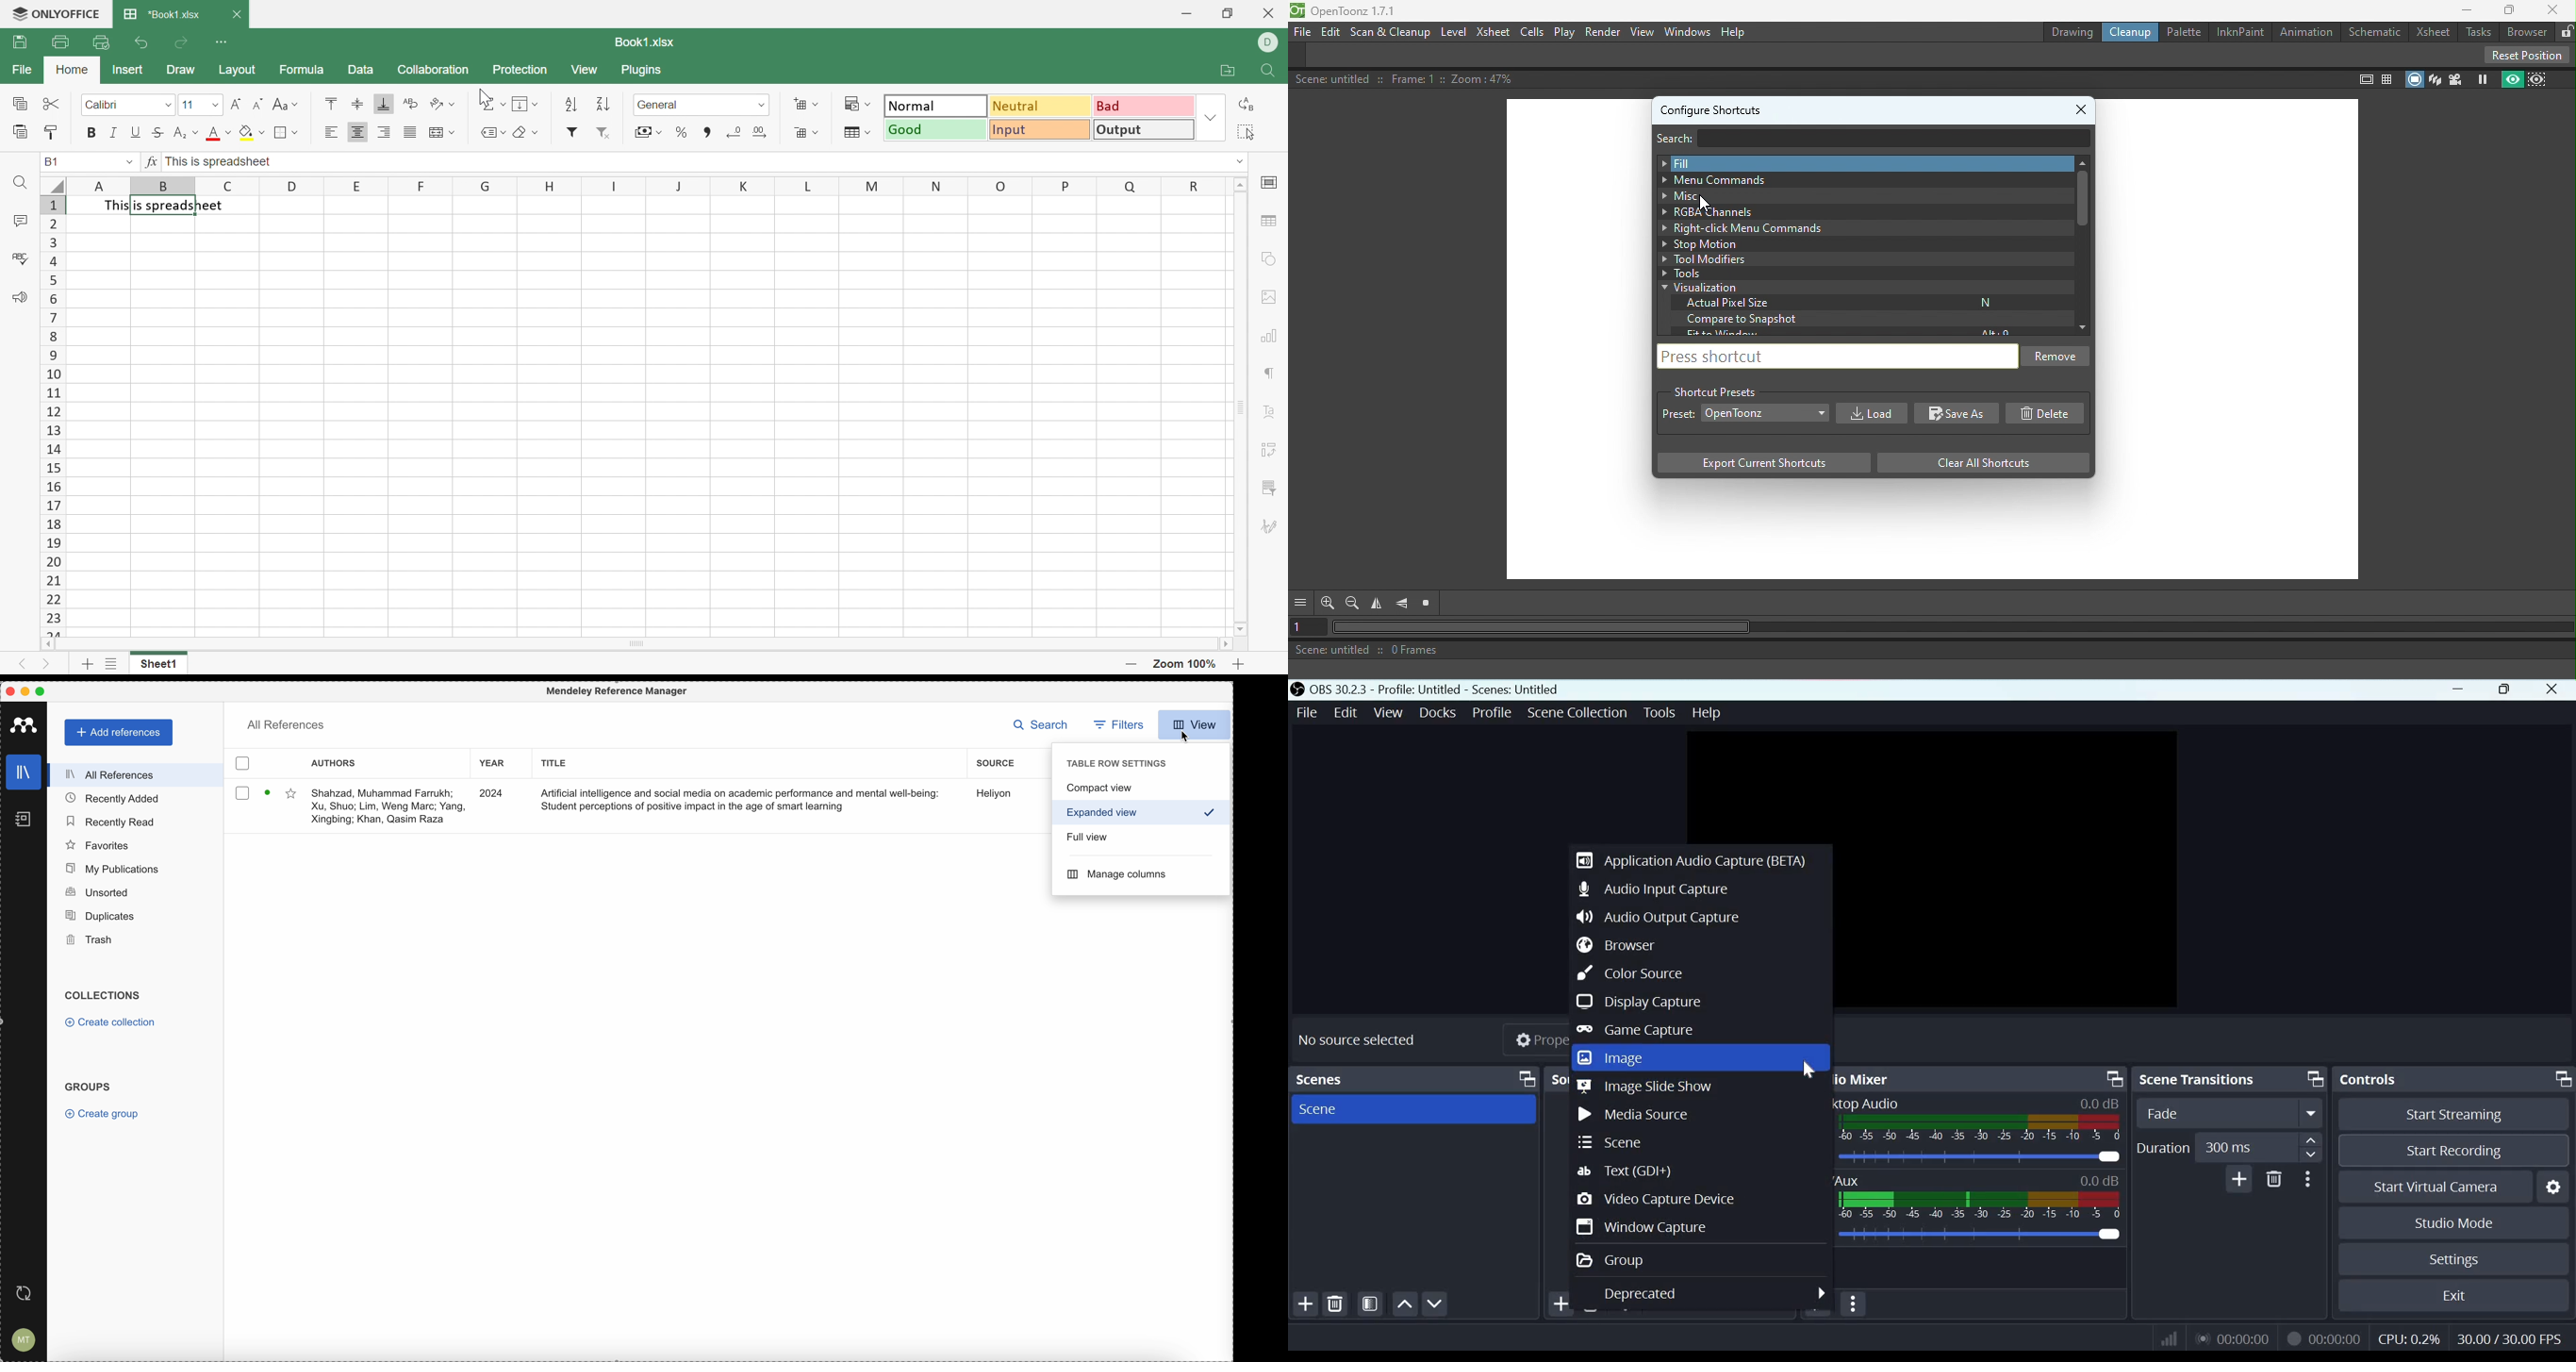  I want to click on DELL, so click(1270, 42).